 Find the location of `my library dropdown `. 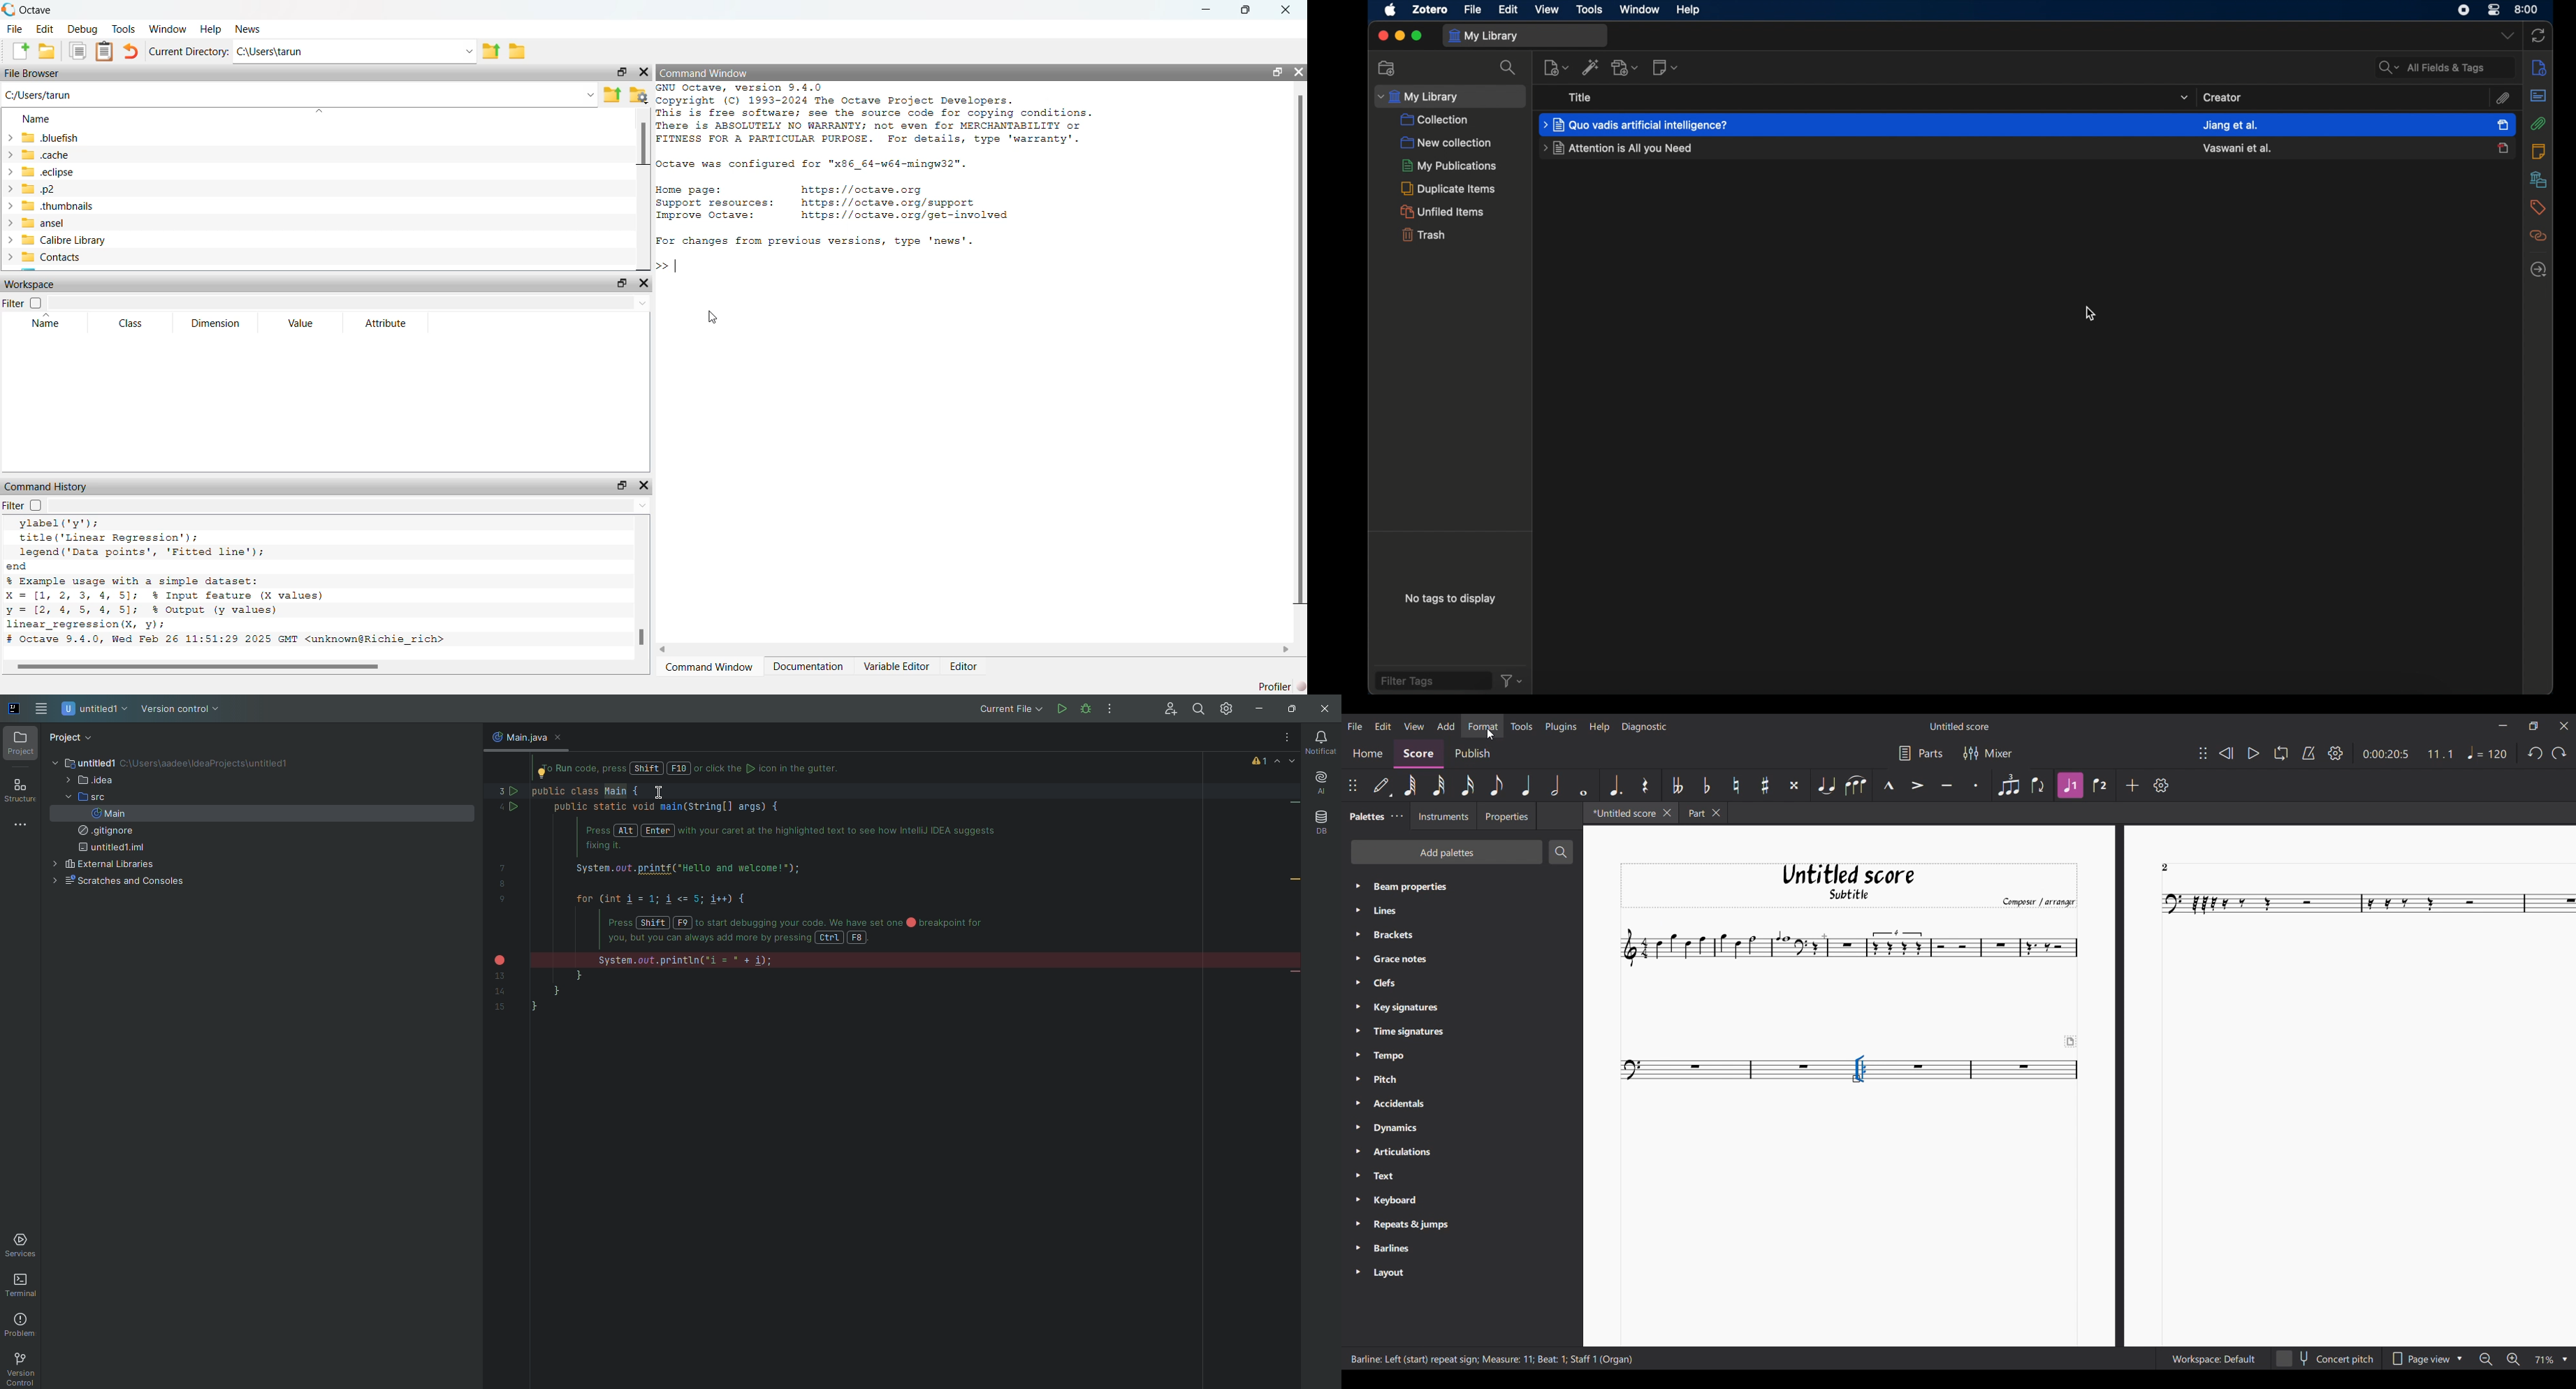

my library dropdown  is located at coordinates (1449, 96).